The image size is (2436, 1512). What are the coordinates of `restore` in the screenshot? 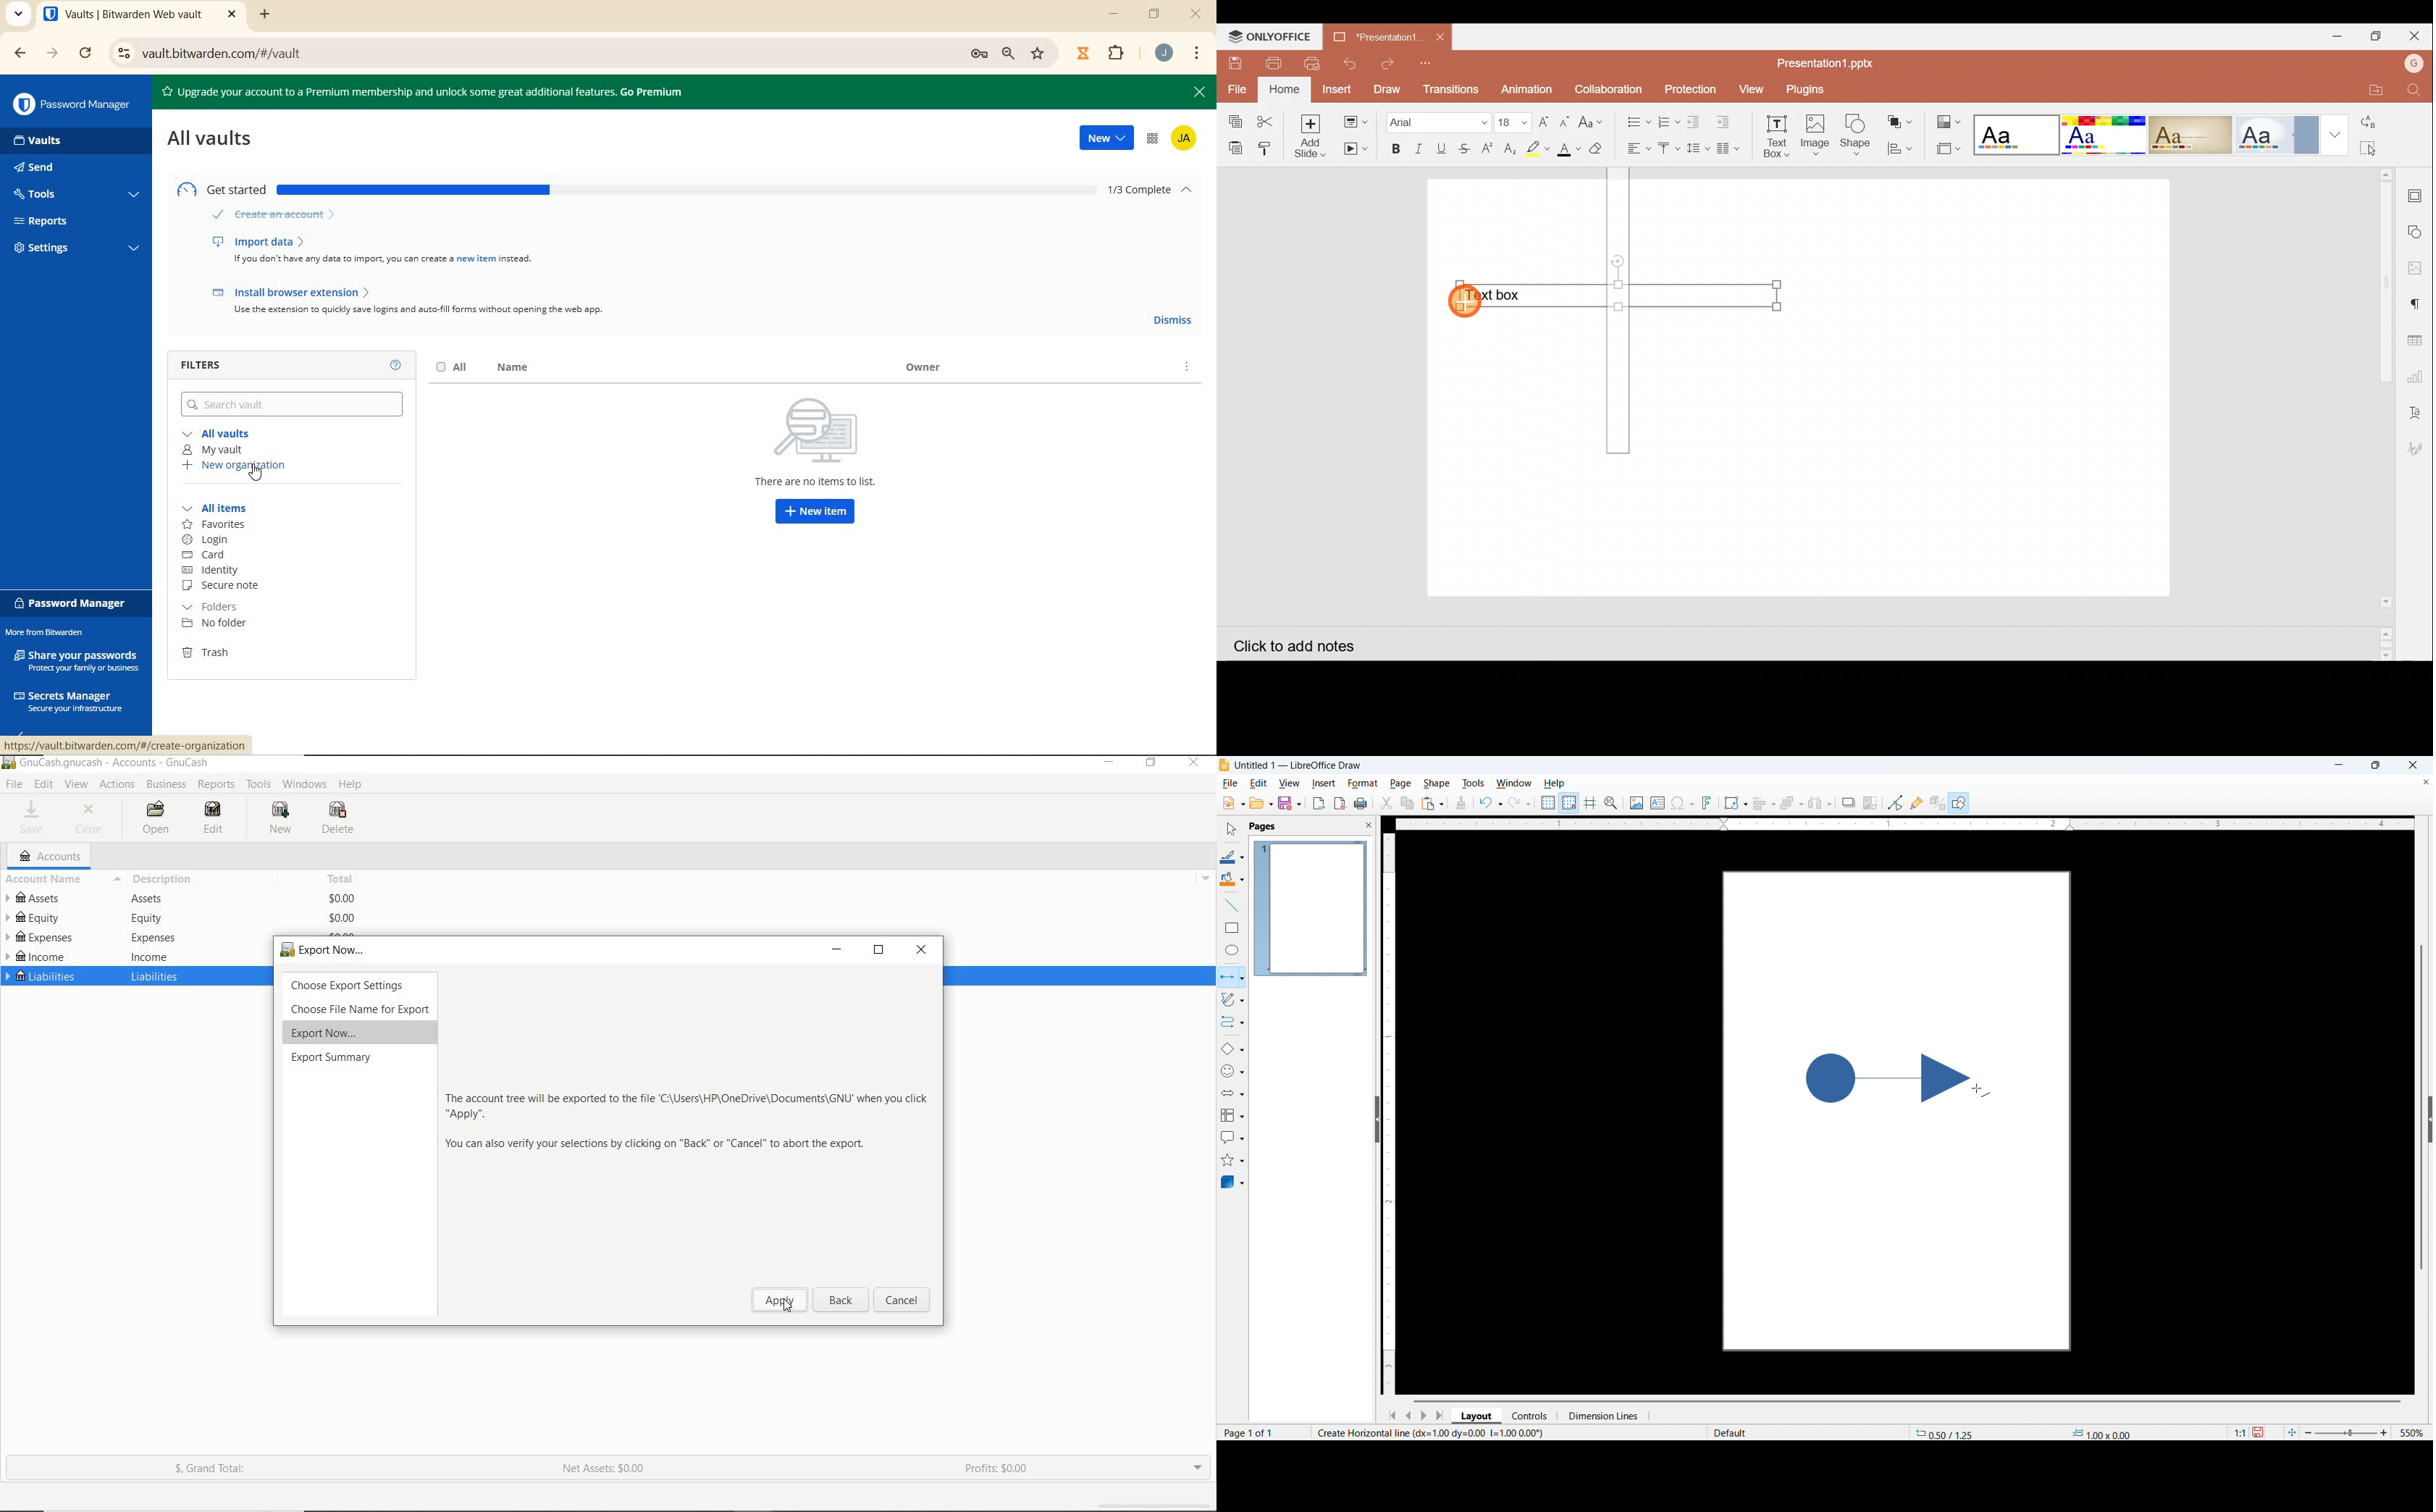 It's located at (881, 949).